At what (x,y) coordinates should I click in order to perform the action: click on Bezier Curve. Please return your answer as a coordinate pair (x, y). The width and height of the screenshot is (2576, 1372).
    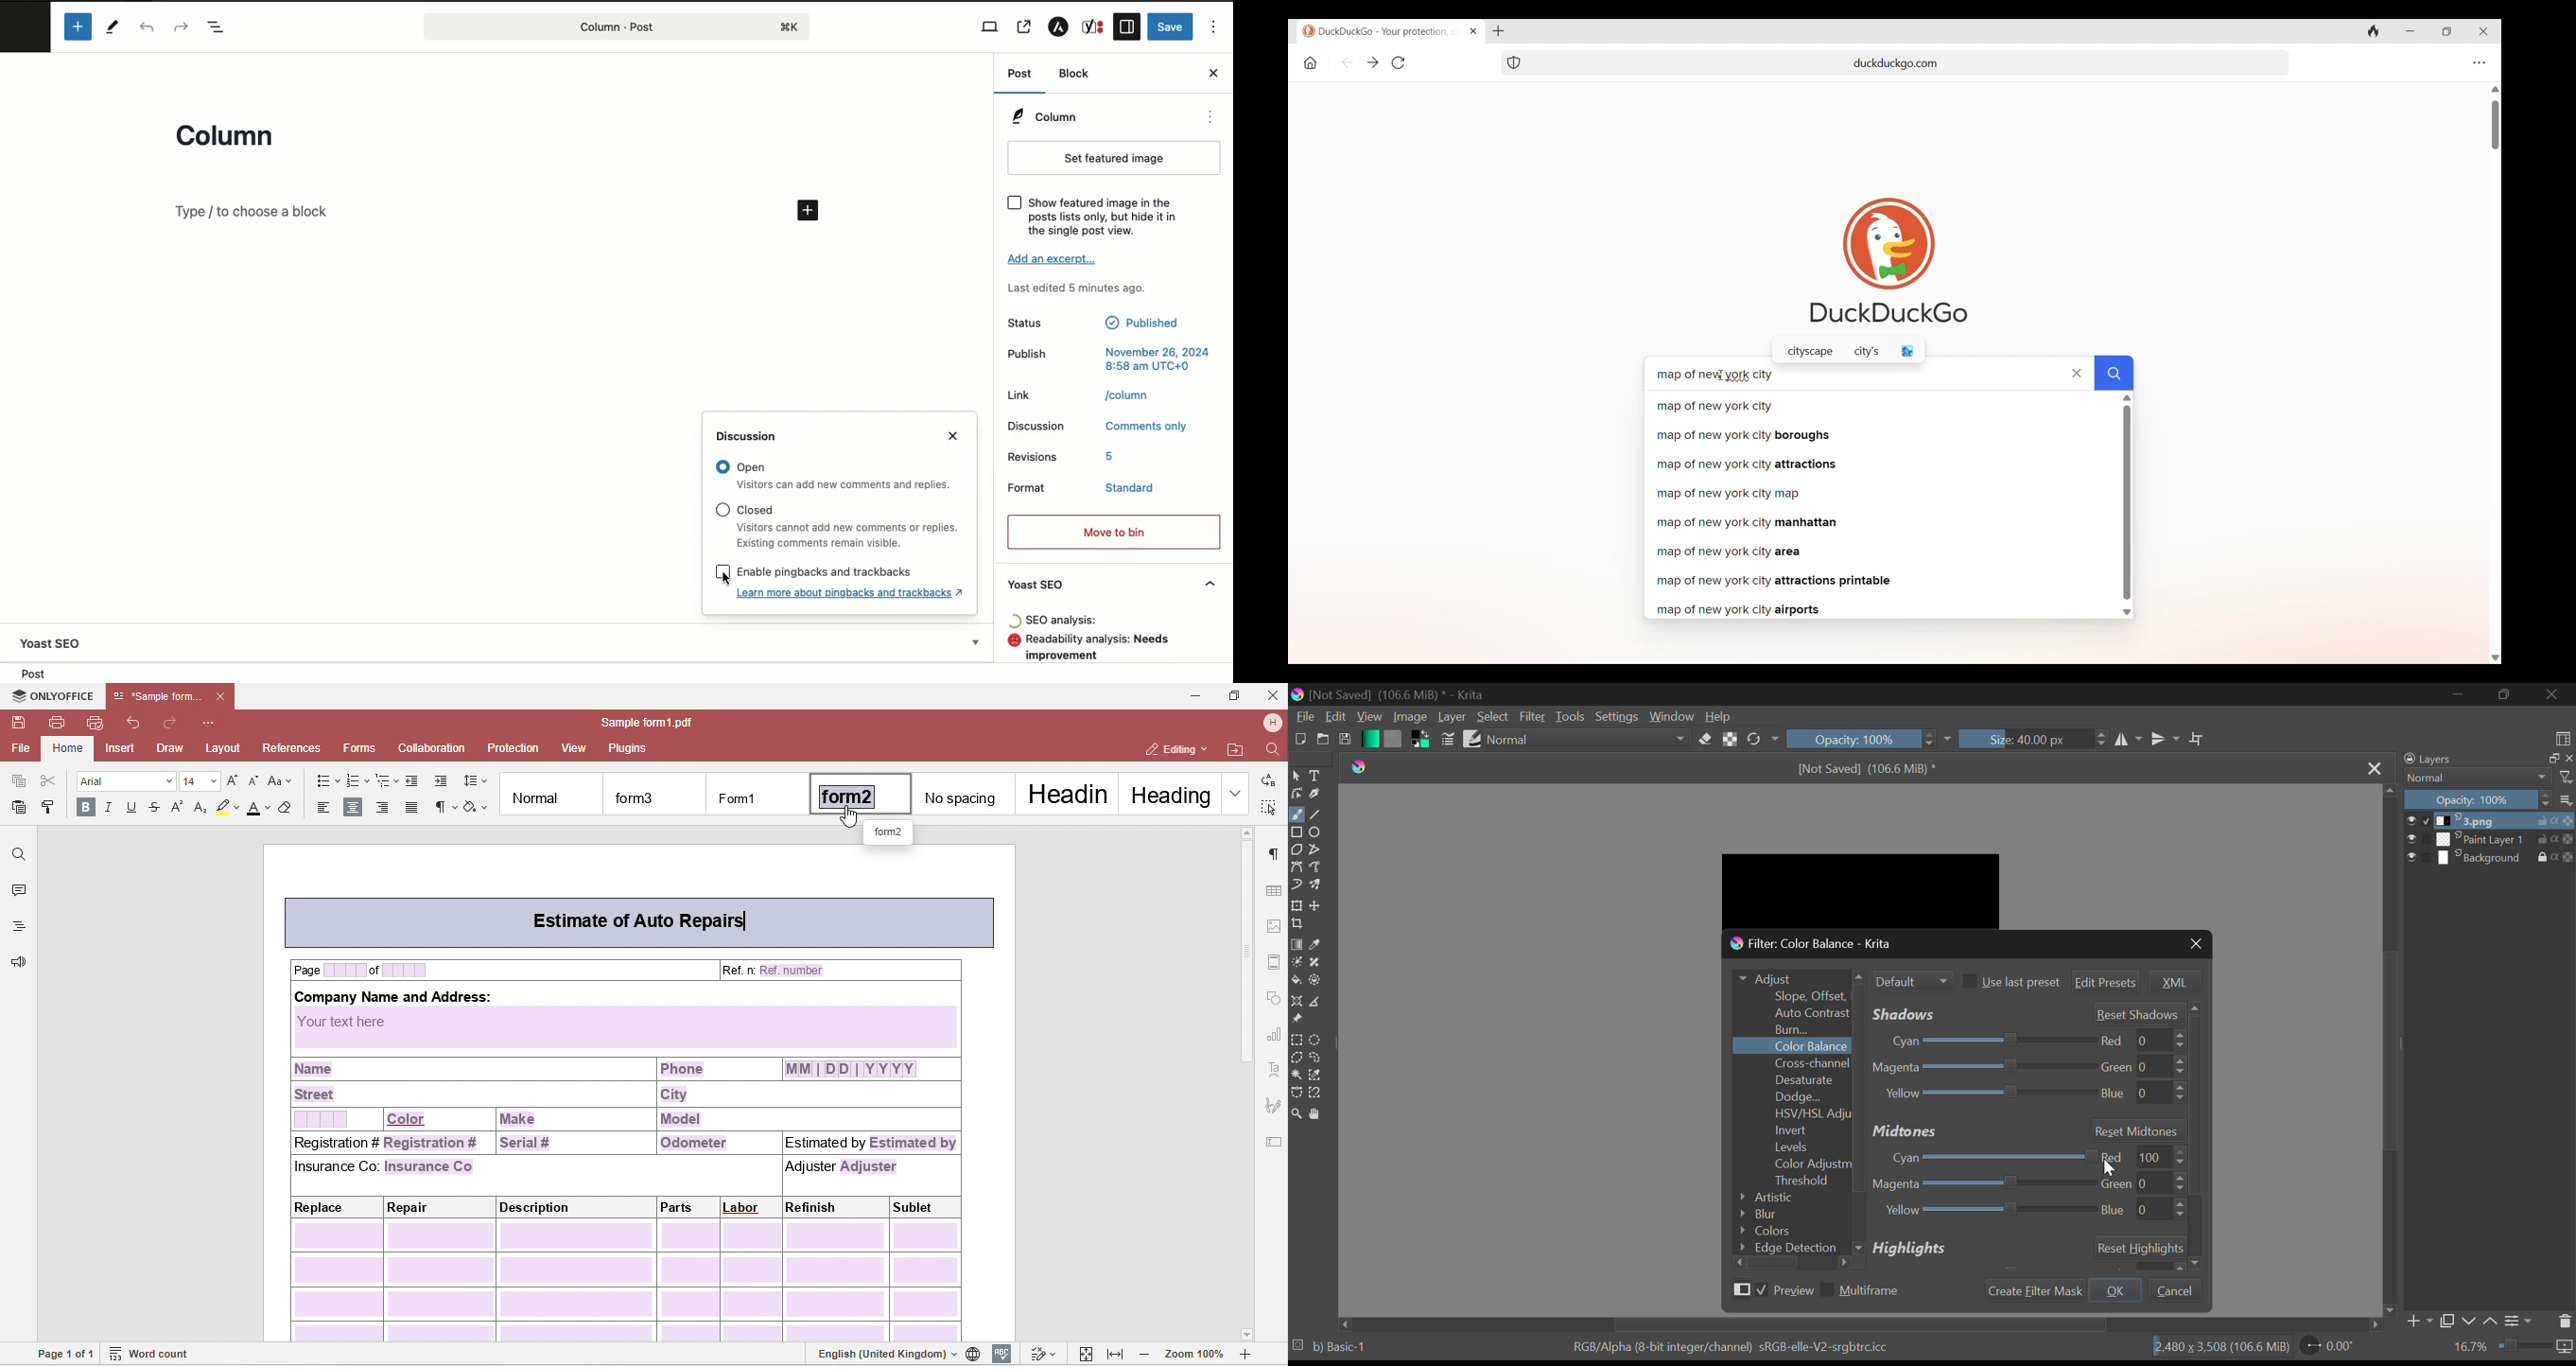
    Looking at the image, I should click on (1299, 868).